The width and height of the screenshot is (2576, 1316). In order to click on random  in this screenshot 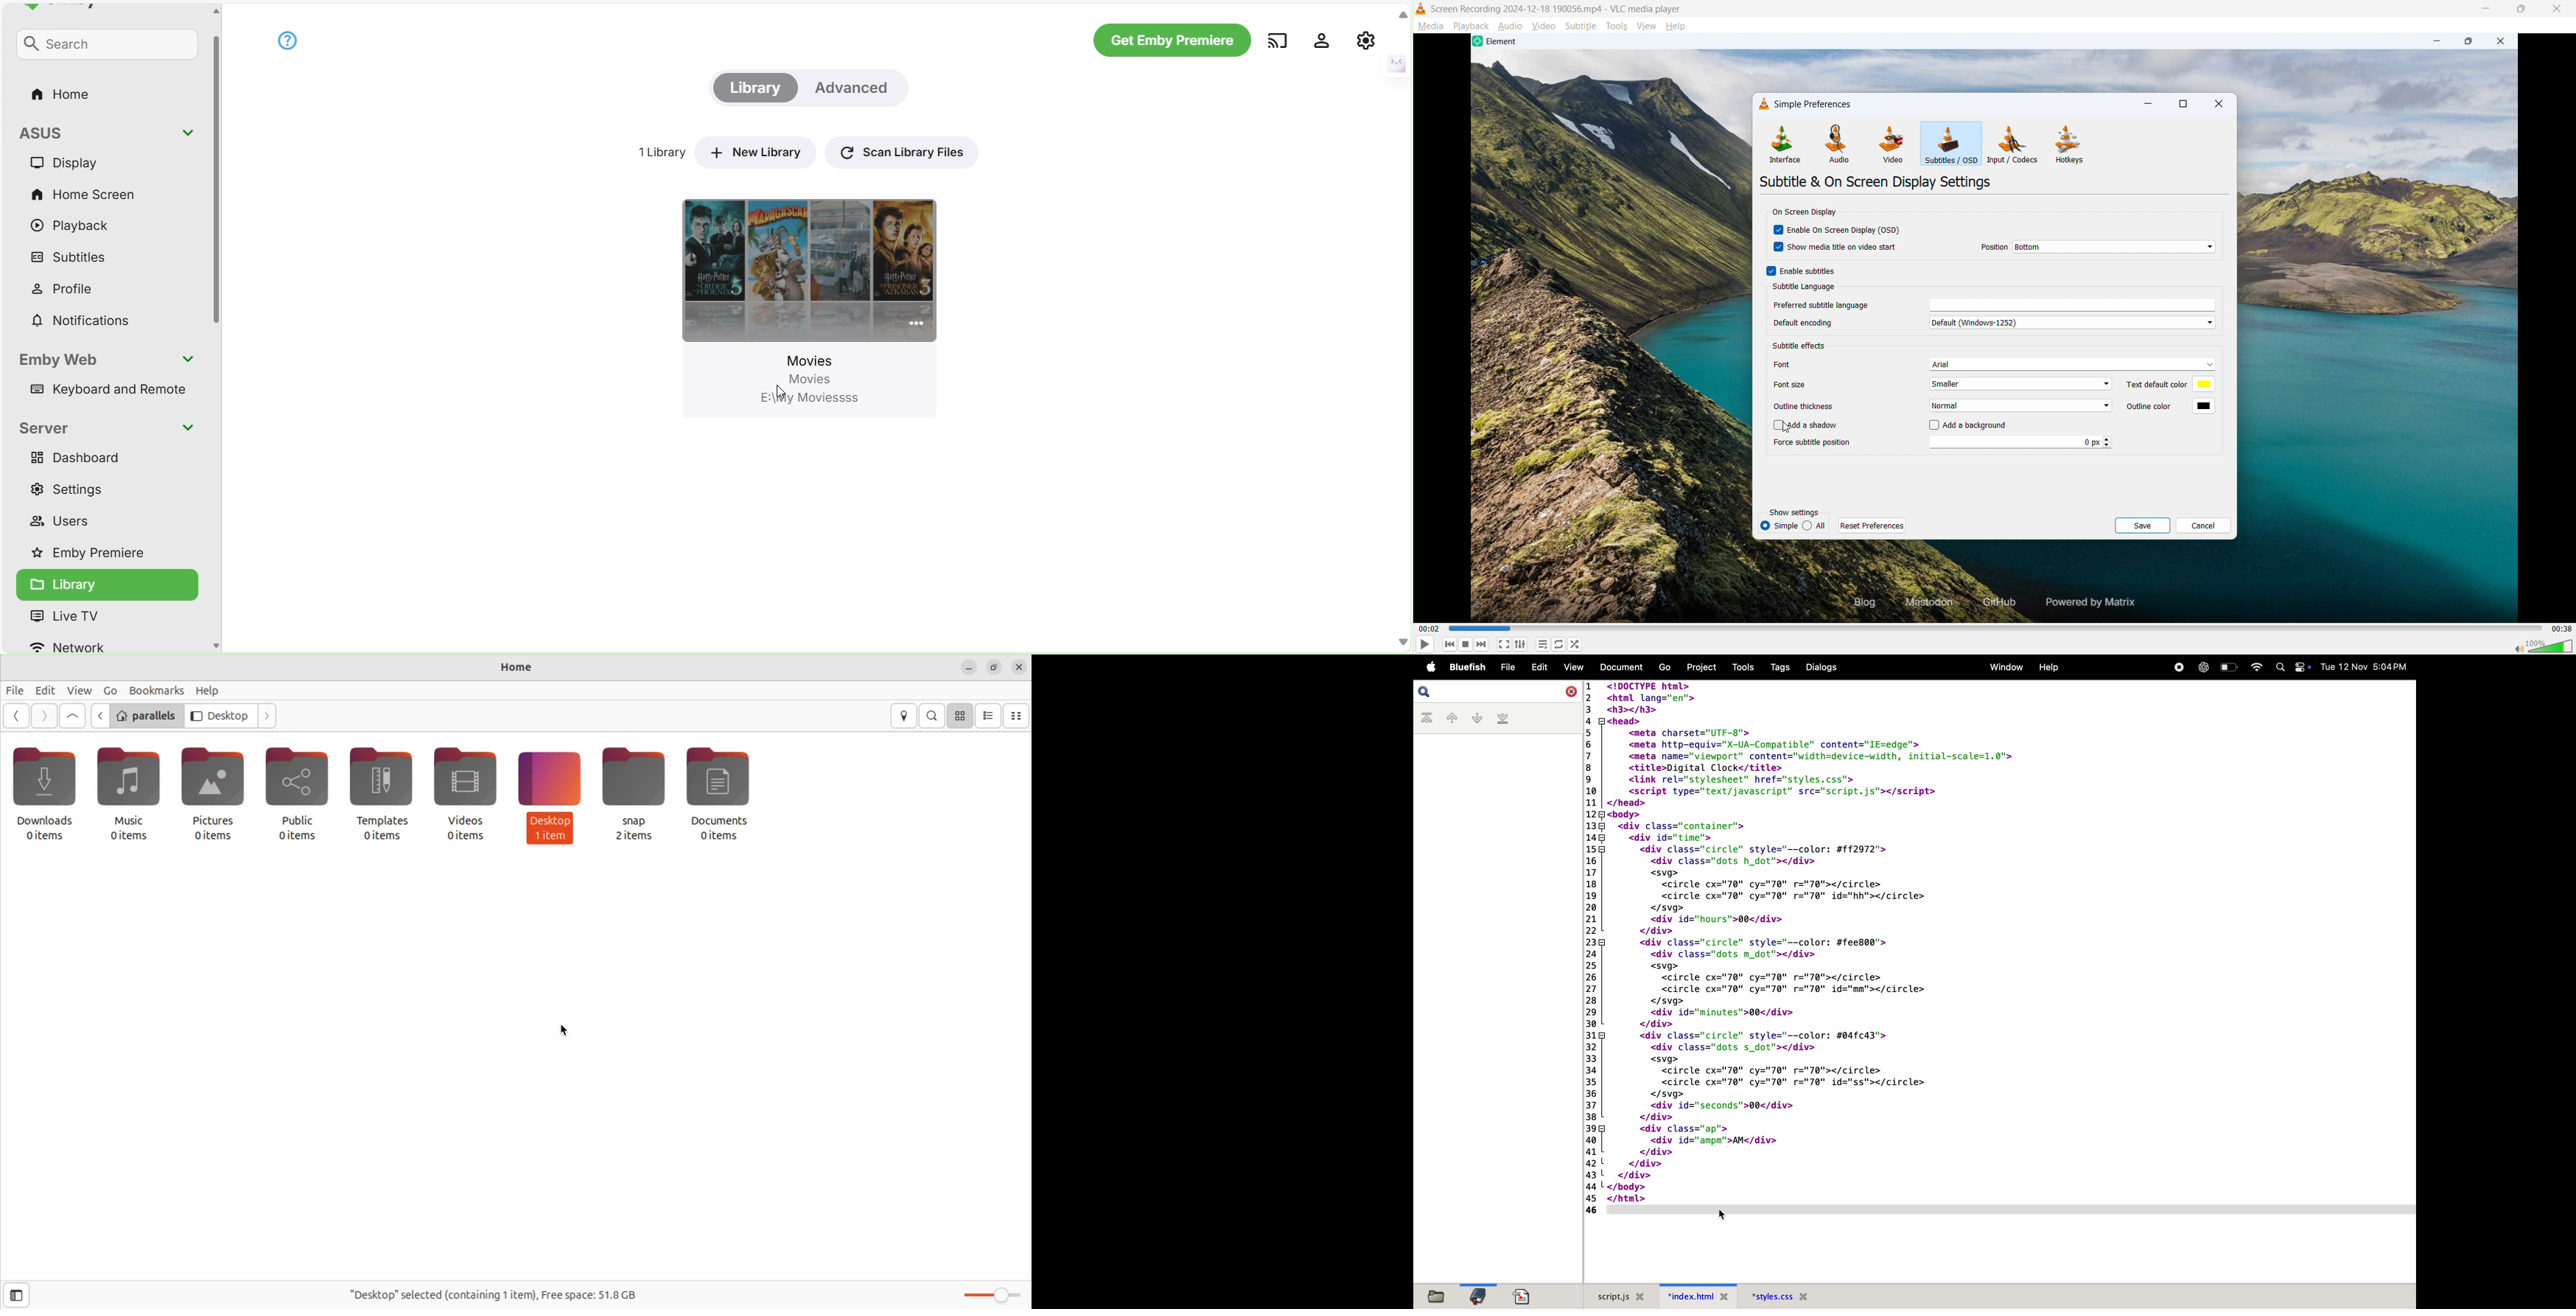, I will do `click(1576, 644)`.